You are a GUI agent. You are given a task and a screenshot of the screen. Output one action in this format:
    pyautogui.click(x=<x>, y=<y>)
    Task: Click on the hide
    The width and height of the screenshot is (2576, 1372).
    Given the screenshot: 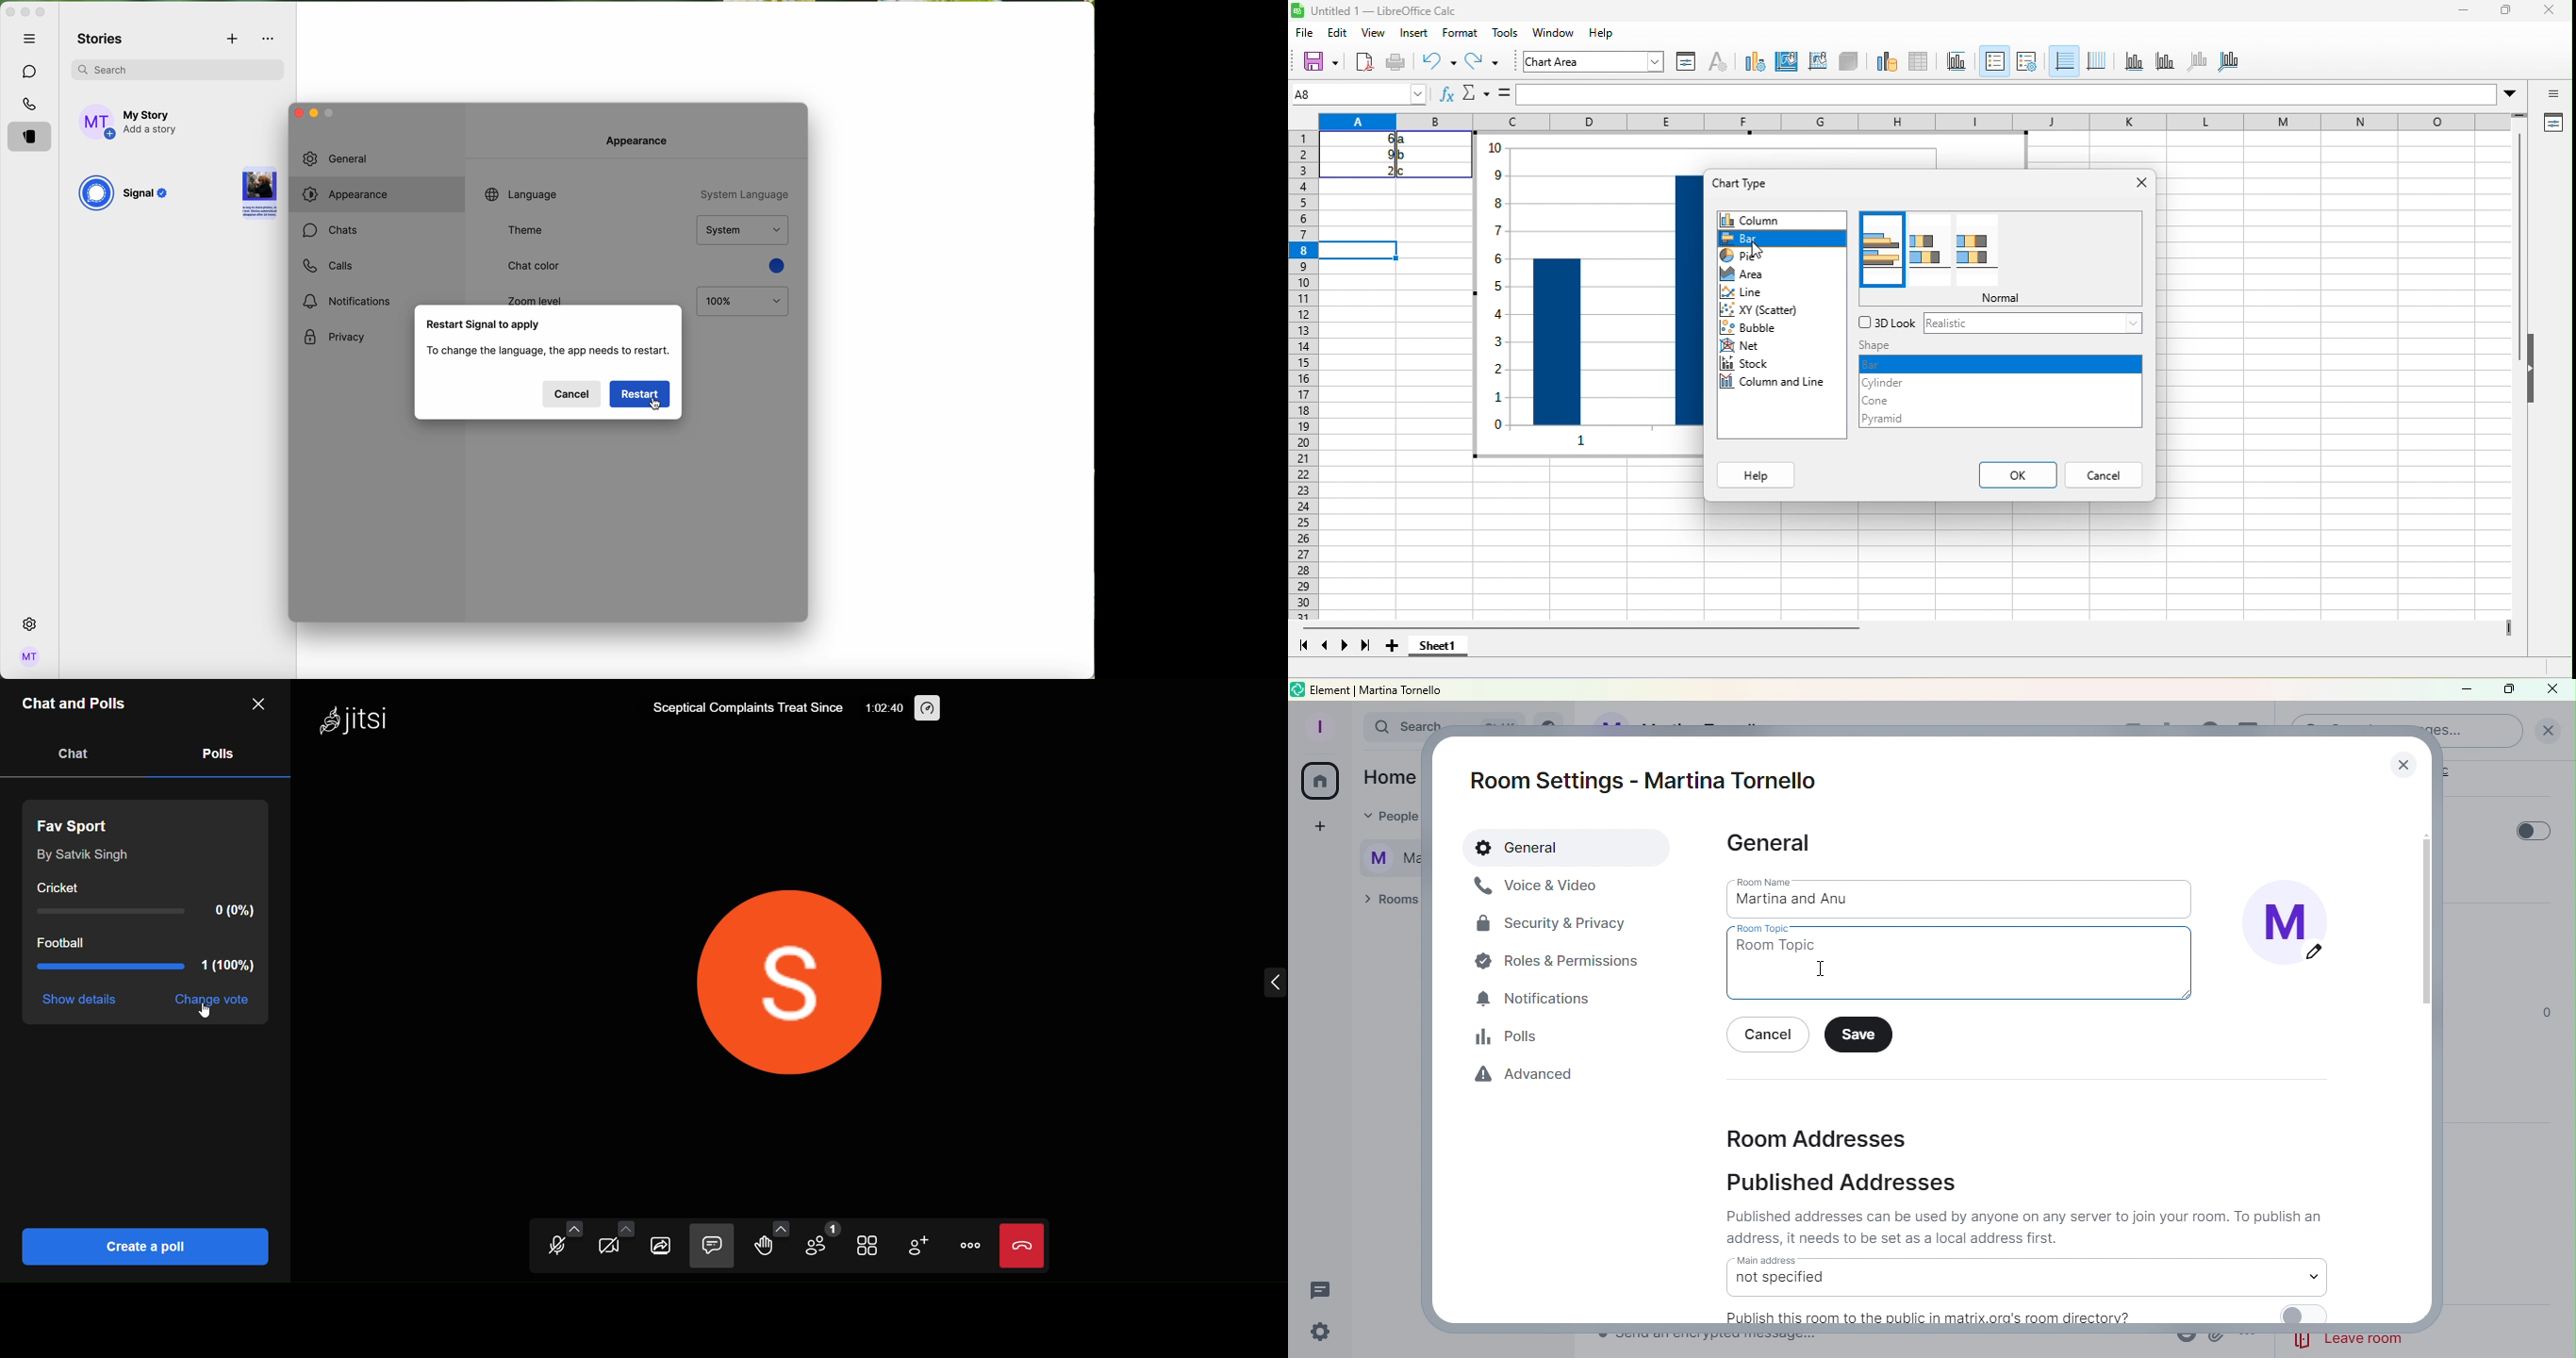 What is the action you would take?
    pyautogui.click(x=2535, y=374)
    